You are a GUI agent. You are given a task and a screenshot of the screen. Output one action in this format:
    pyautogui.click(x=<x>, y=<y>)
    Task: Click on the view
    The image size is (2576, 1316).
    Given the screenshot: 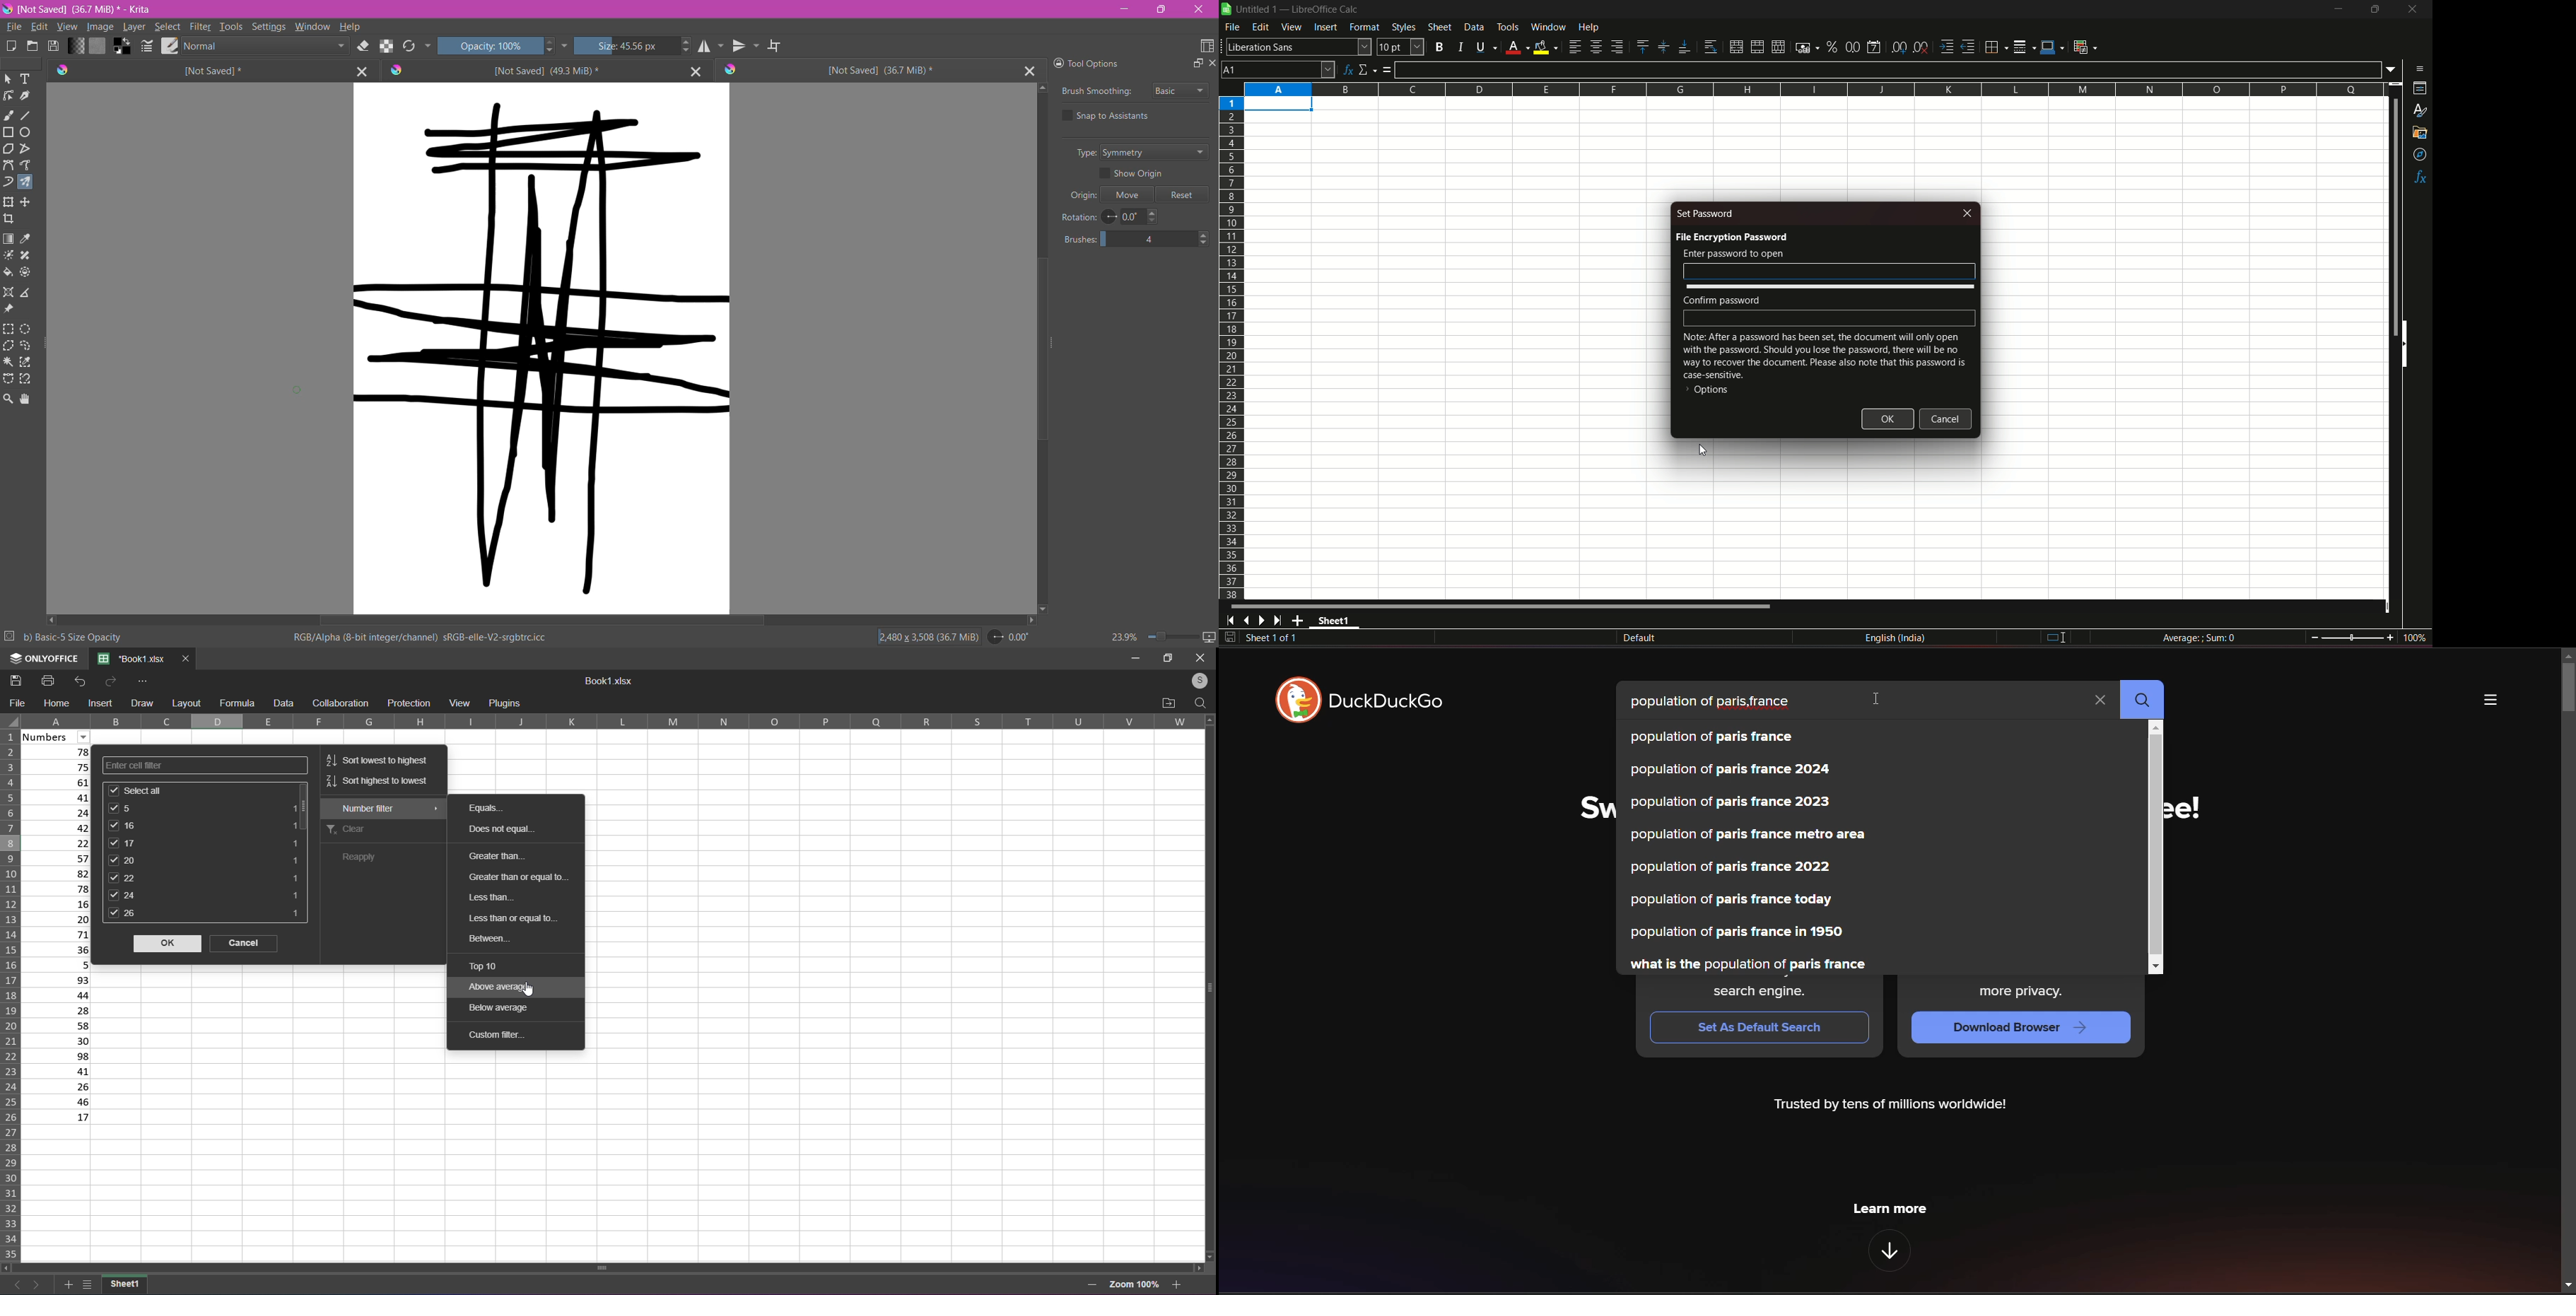 What is the action you would take?
    pyautogui.click(x=1291, y=27)
    